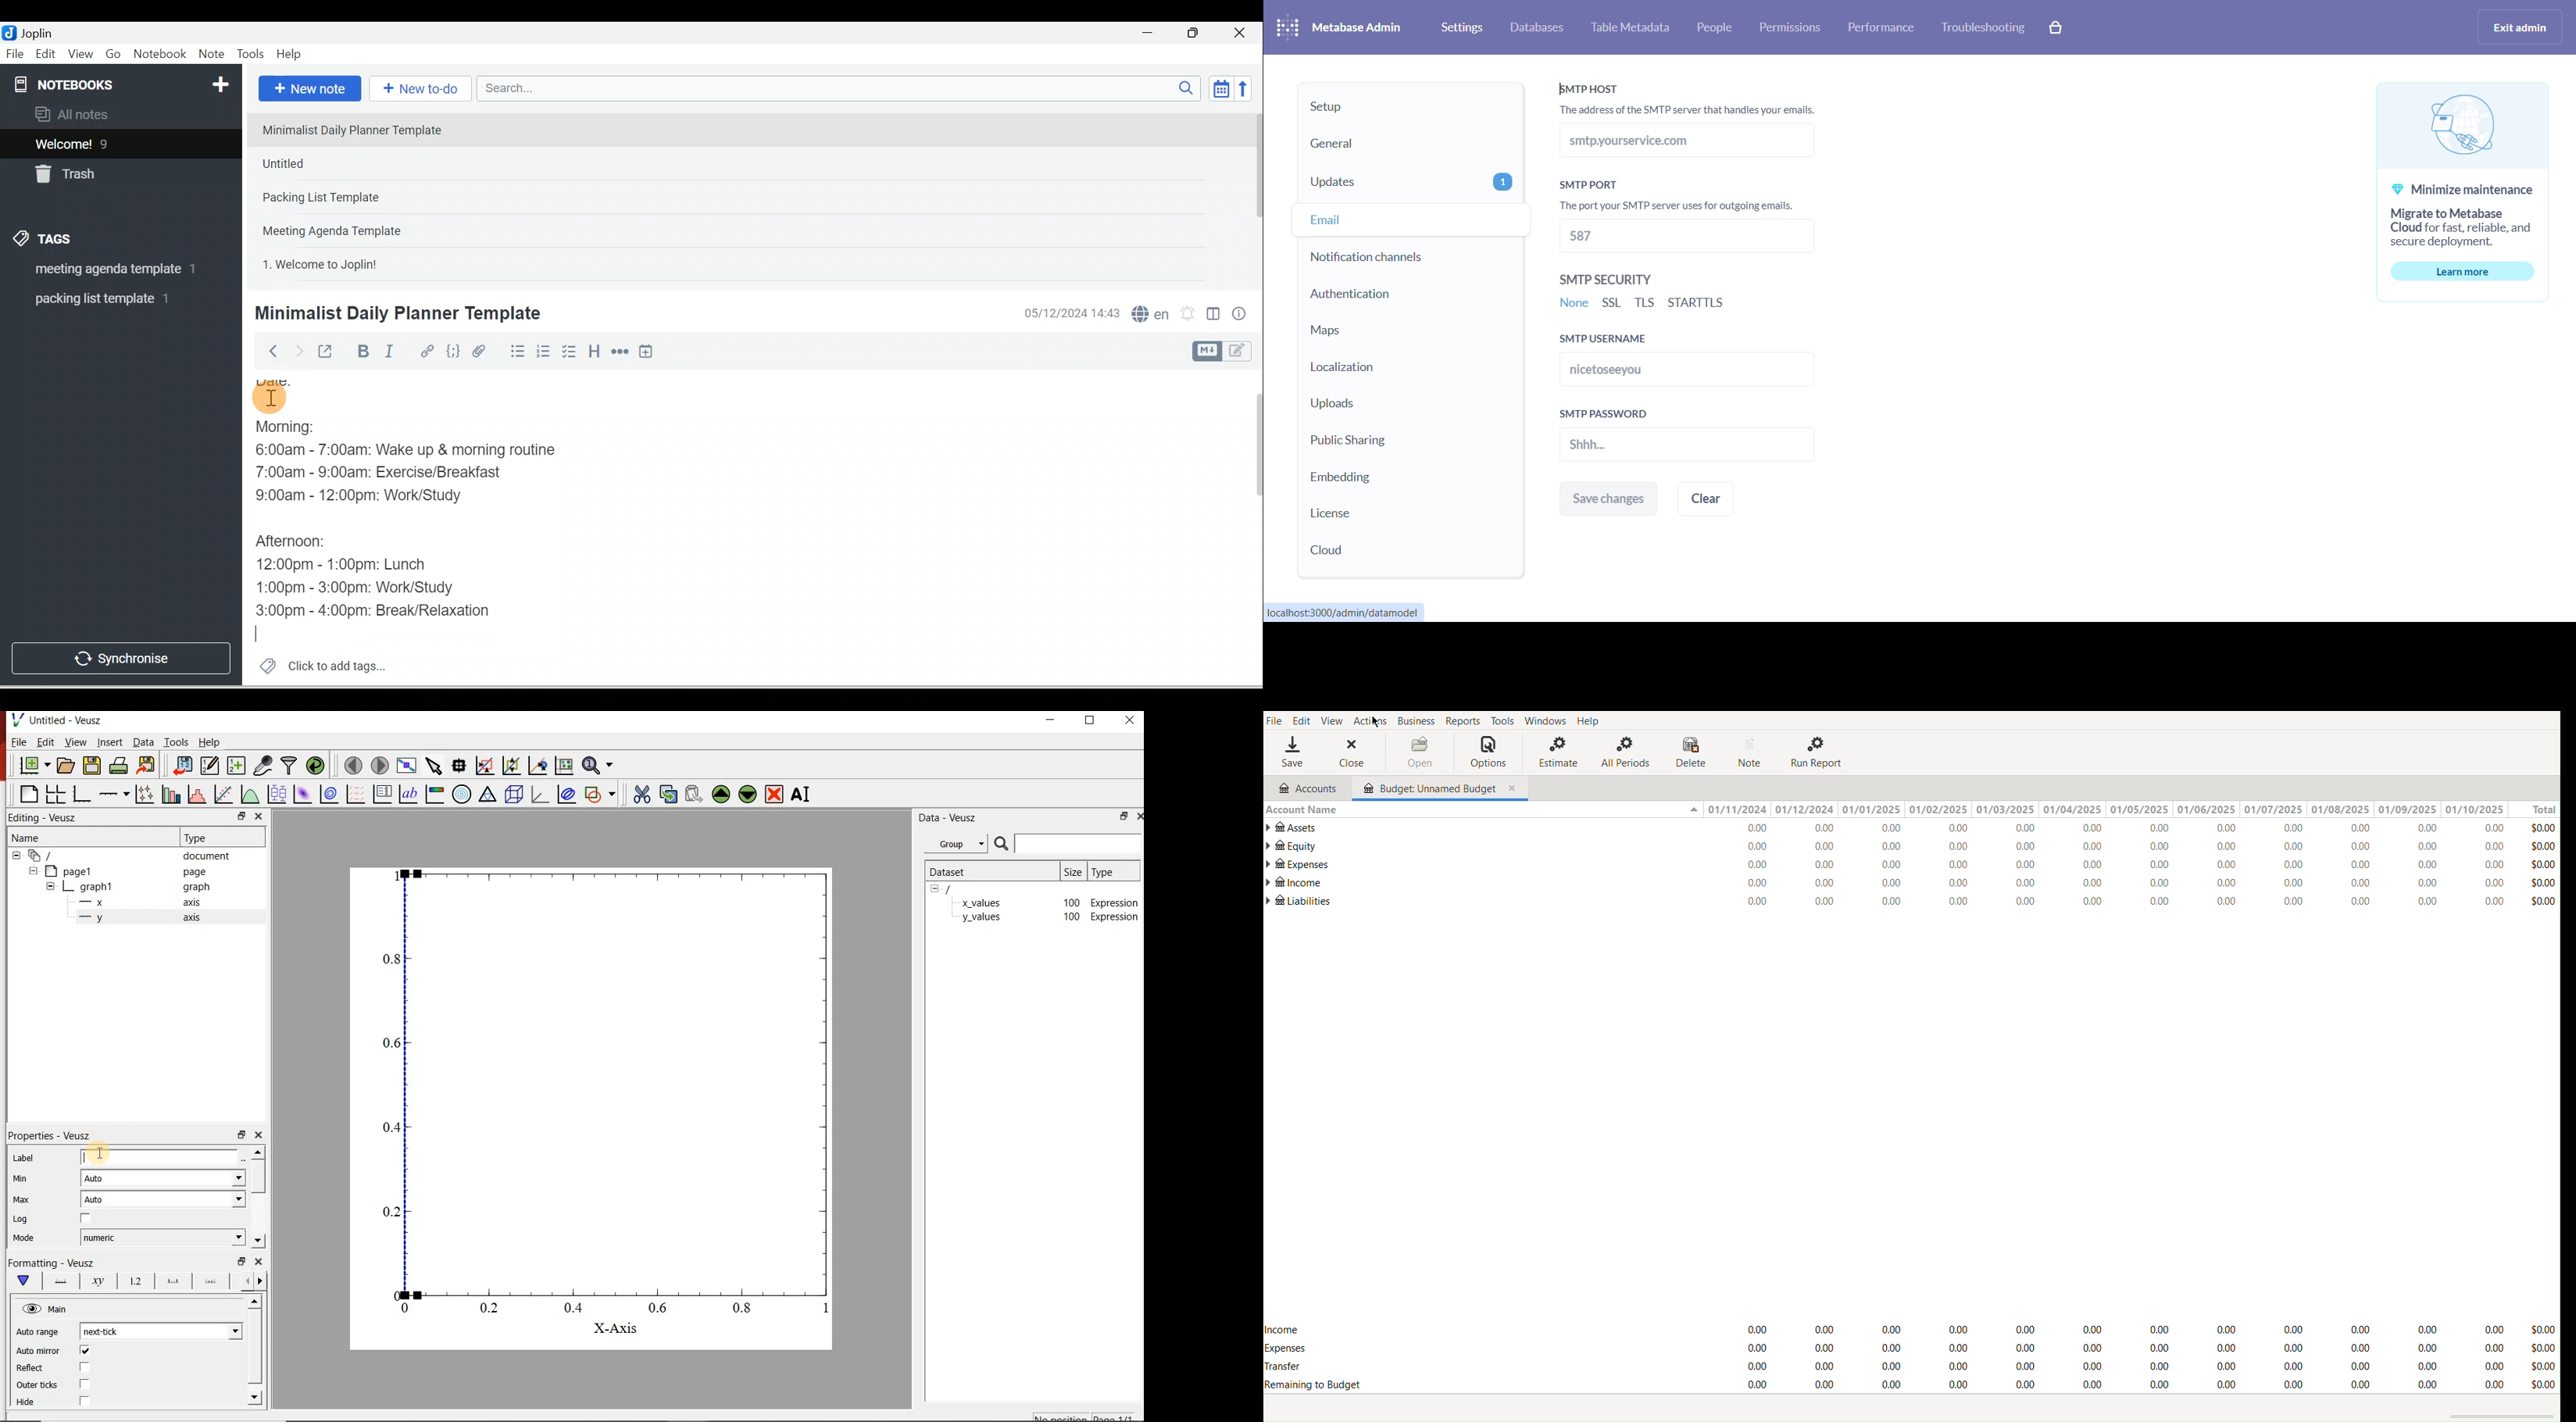  Describe the element at coordinates (1610, 414) in the screenshot. I see `SMTP PASSWORD` at that location.